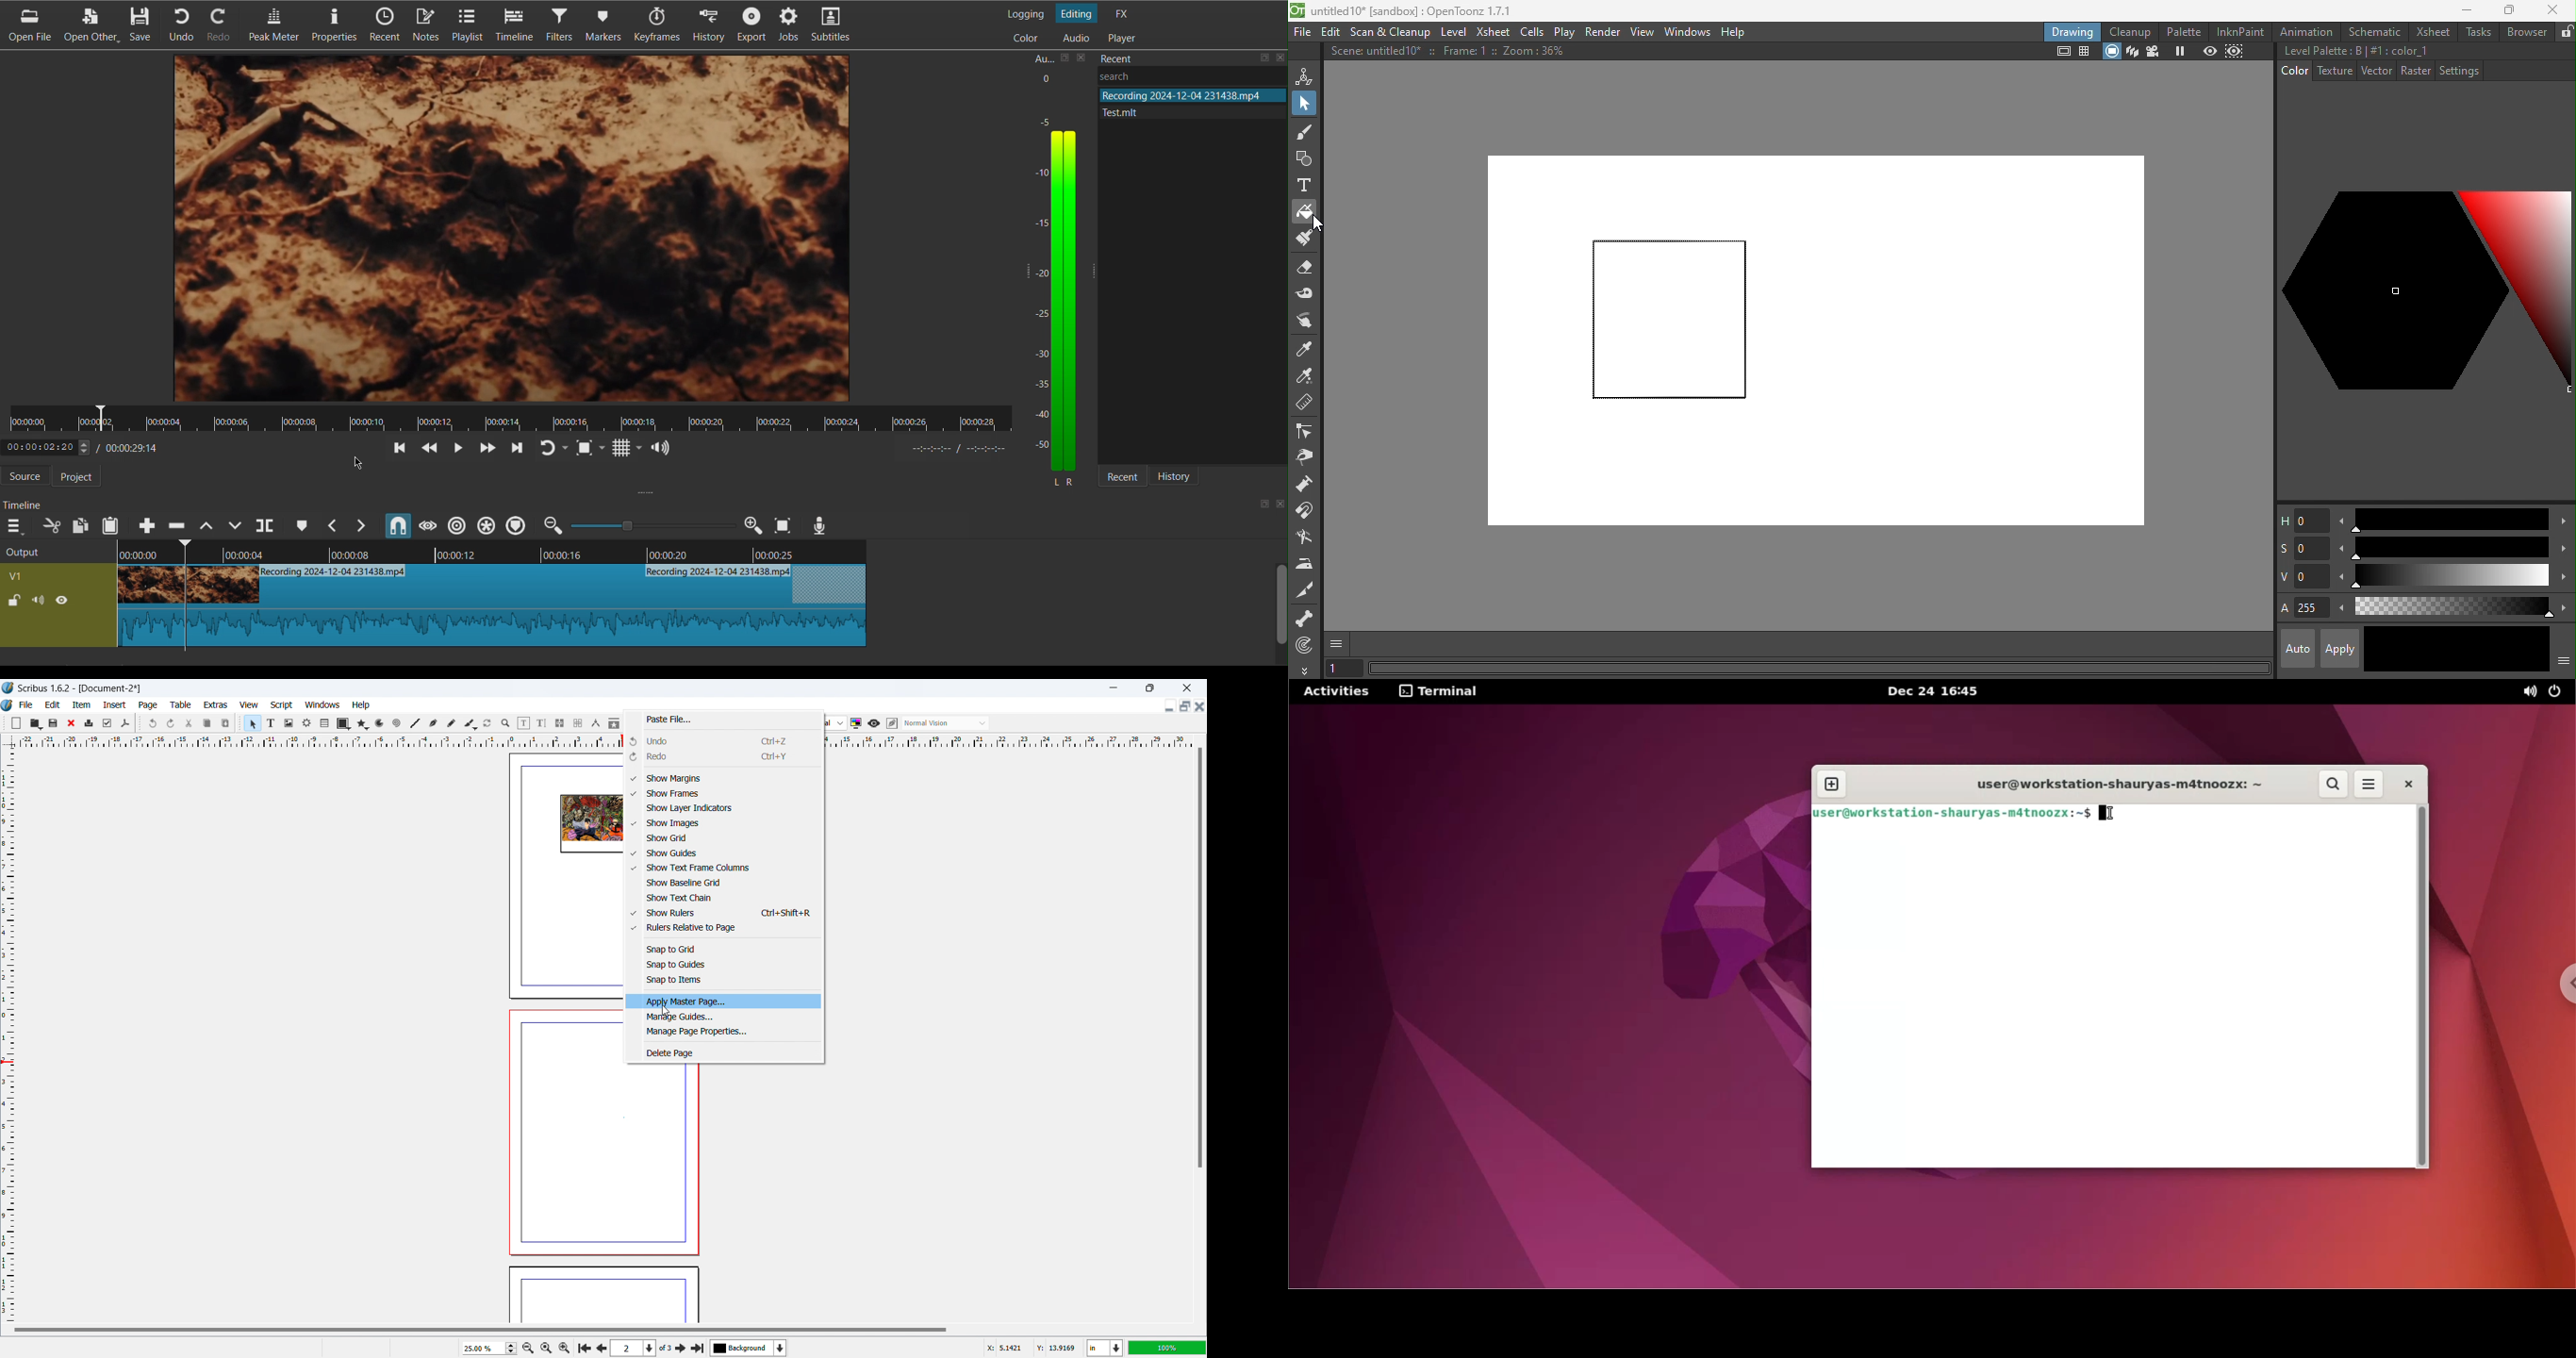 This screenshot has height=1372, width=2576. Describe the element at coordinates (1121, 37) in the screenshot. I see `Player` at that location.